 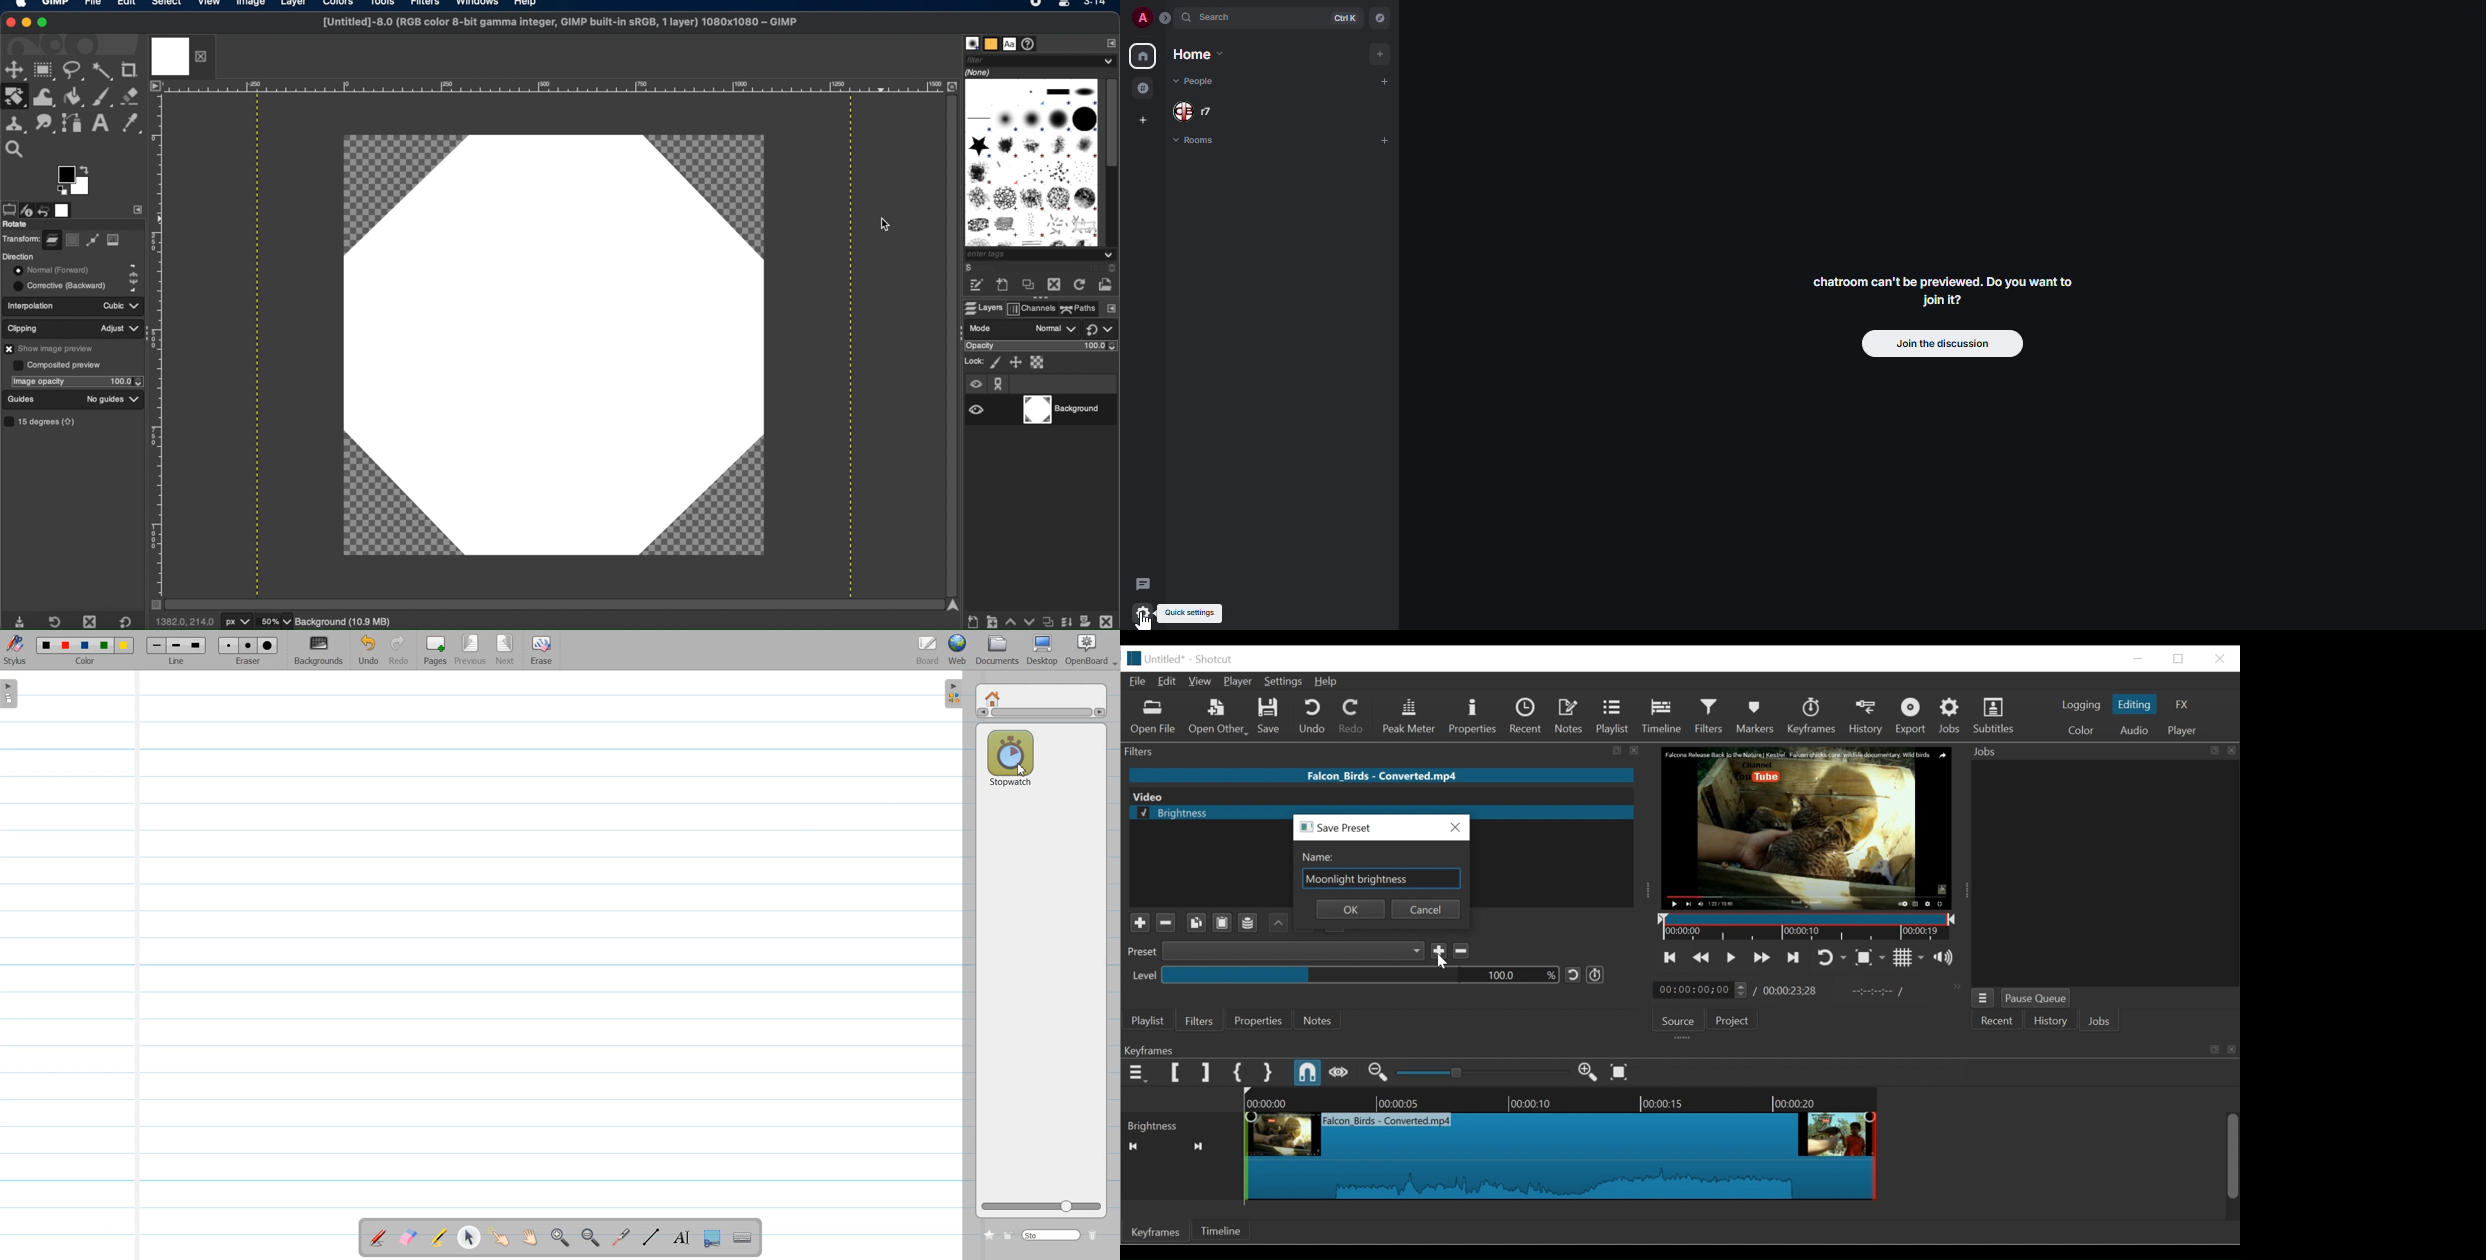 I want to click on Edit, so click(x=1167, y=682).